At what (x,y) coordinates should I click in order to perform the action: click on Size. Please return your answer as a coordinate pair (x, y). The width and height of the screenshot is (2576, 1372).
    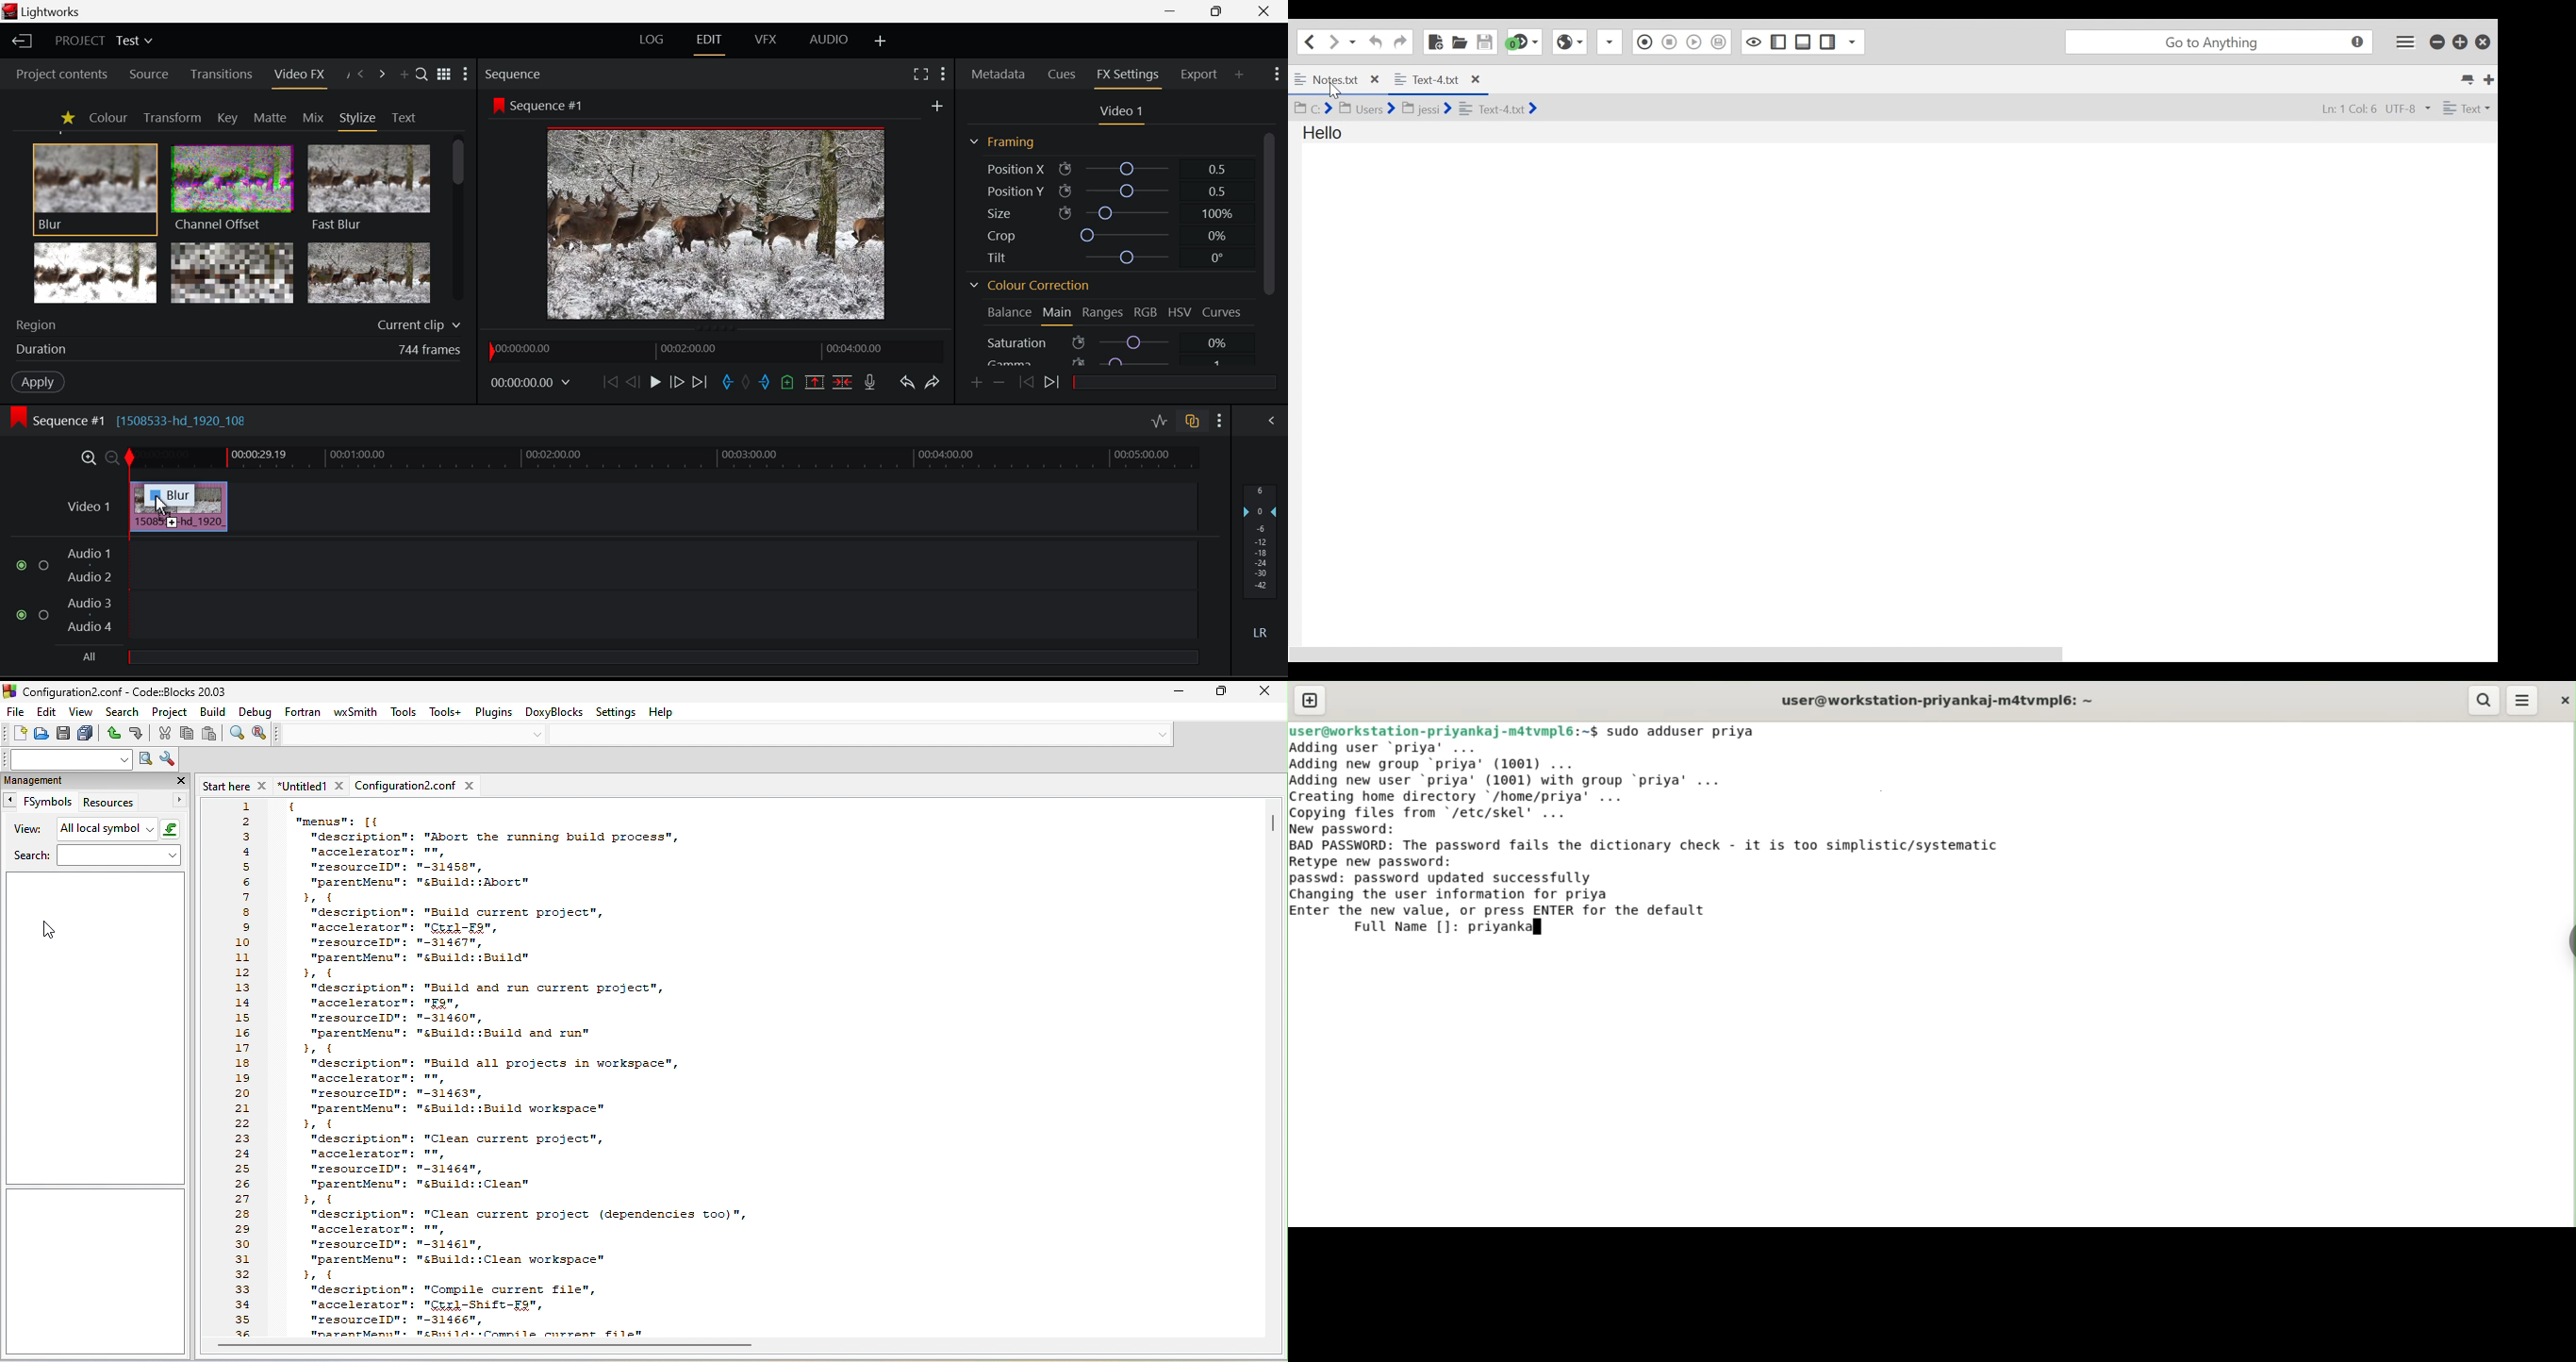
    Looking at the image, I should click on (1106, 211).